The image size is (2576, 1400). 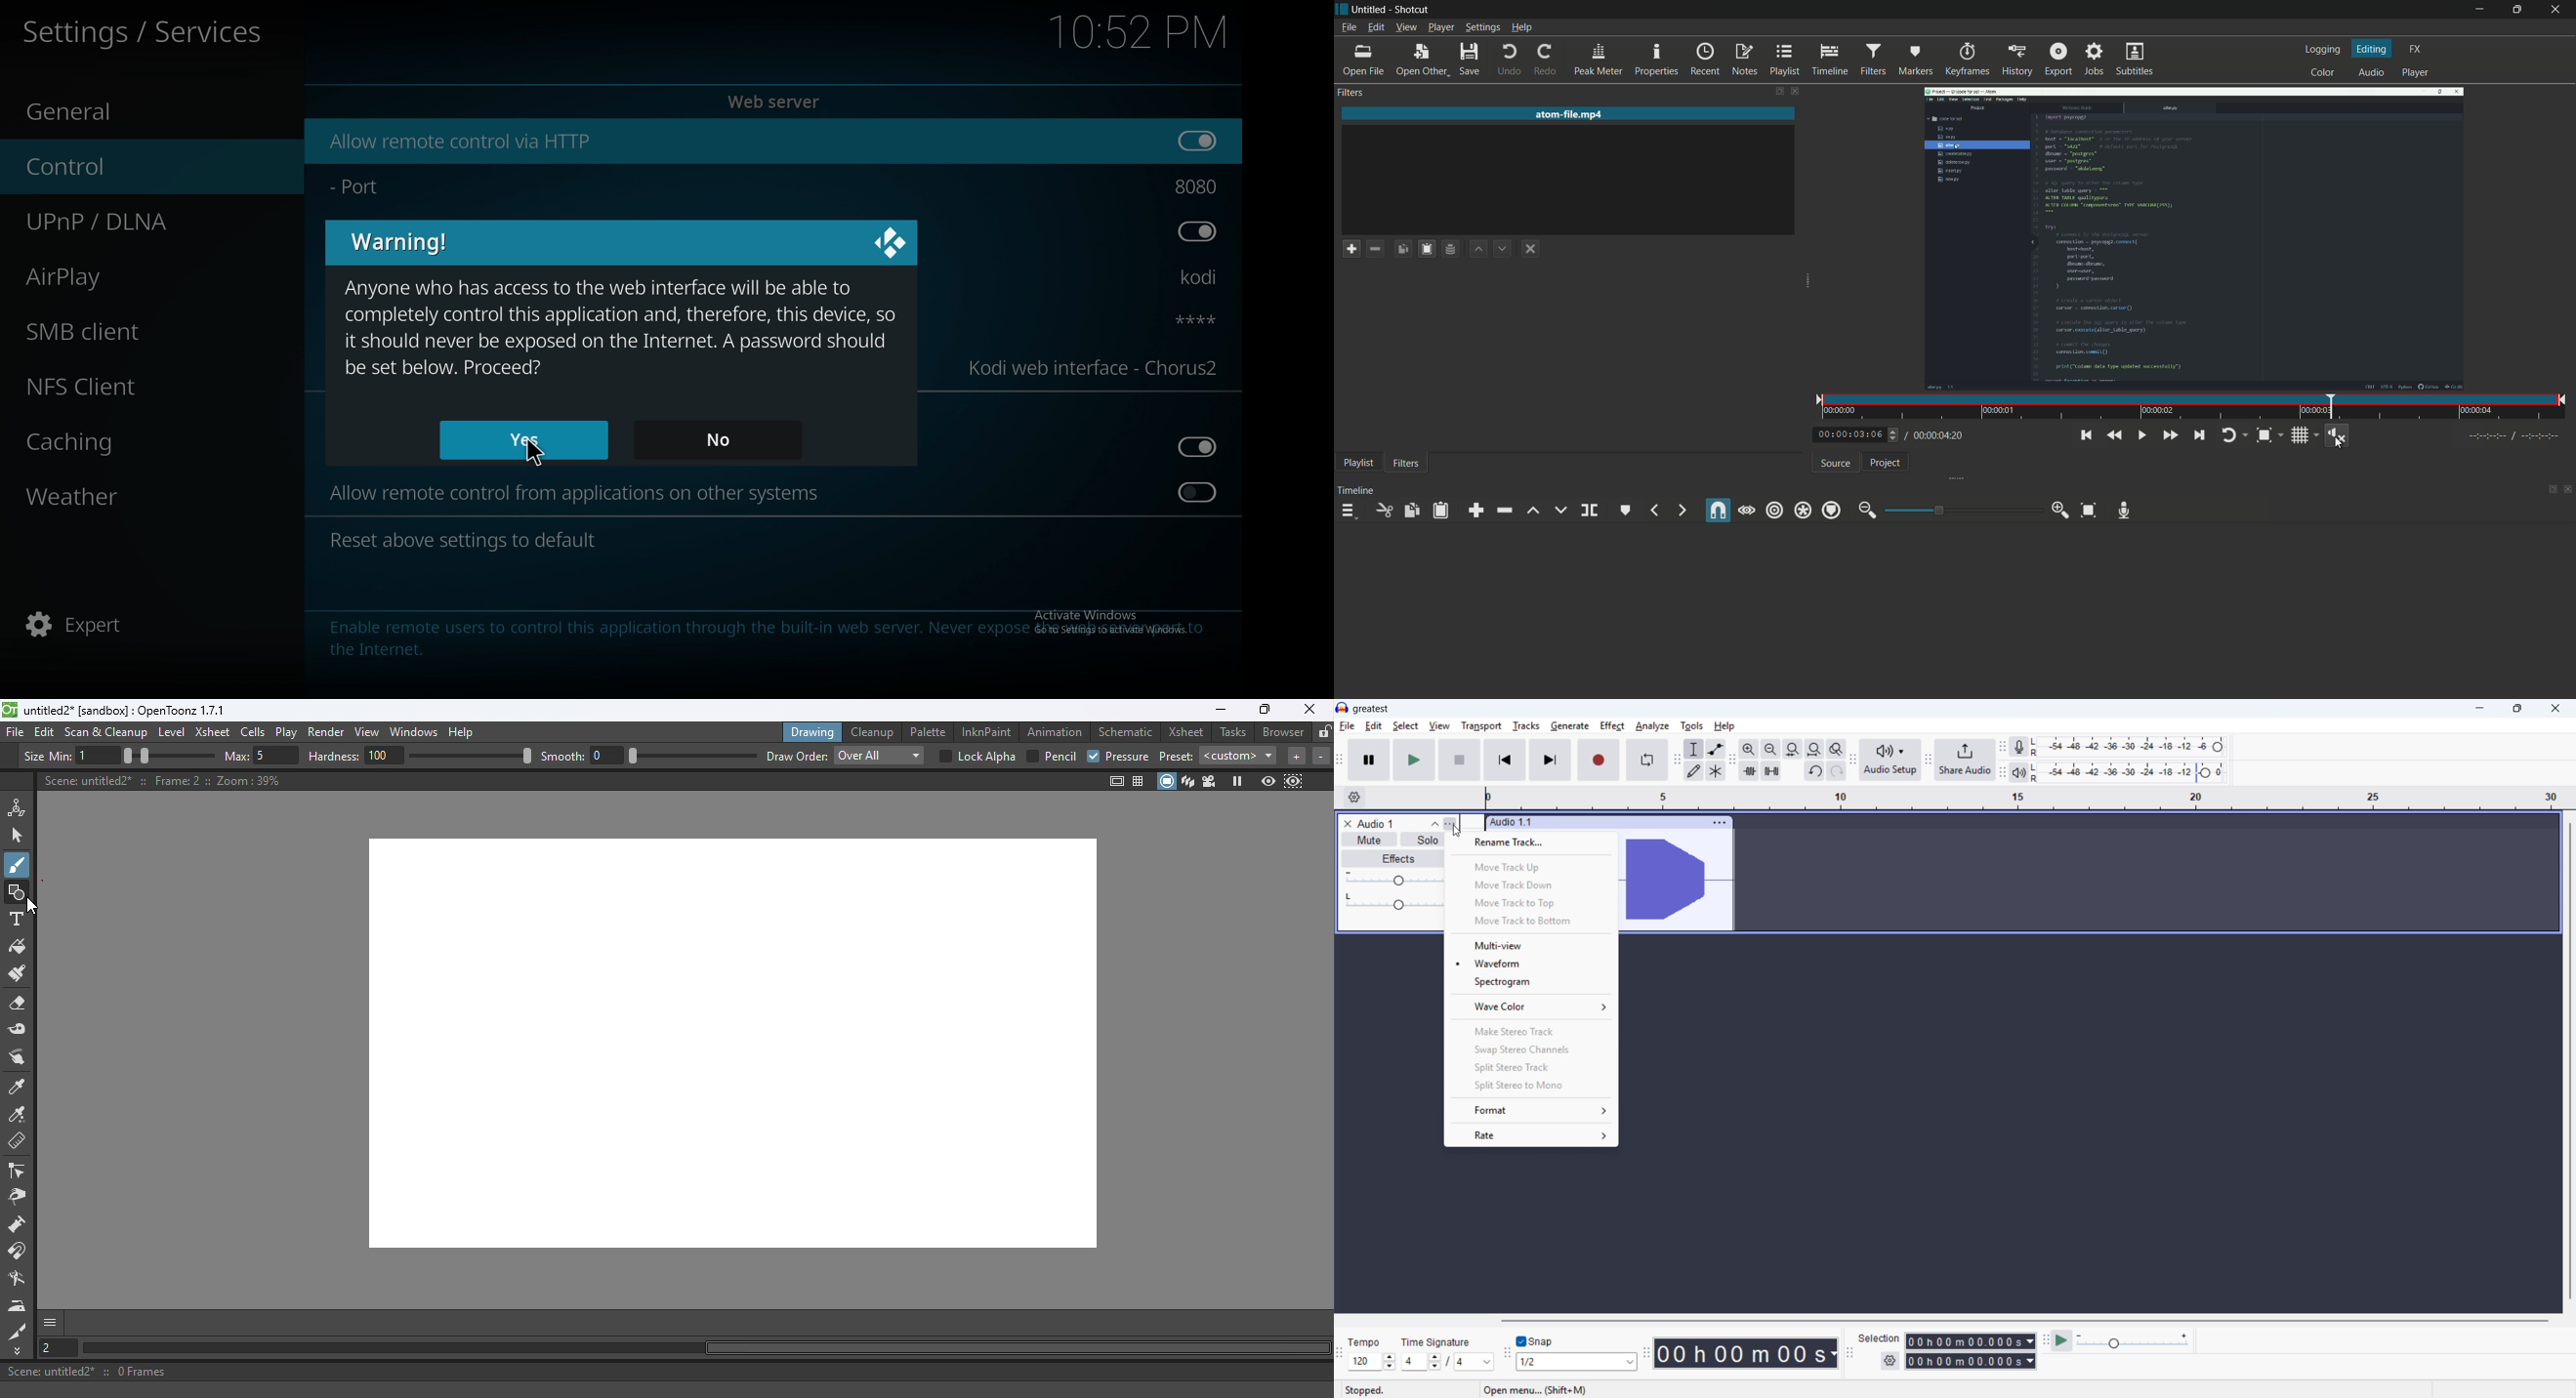 What do you see at coordinates (47, 732) in the screenshot?
I see `Edit` at bounding box center [47, 732].